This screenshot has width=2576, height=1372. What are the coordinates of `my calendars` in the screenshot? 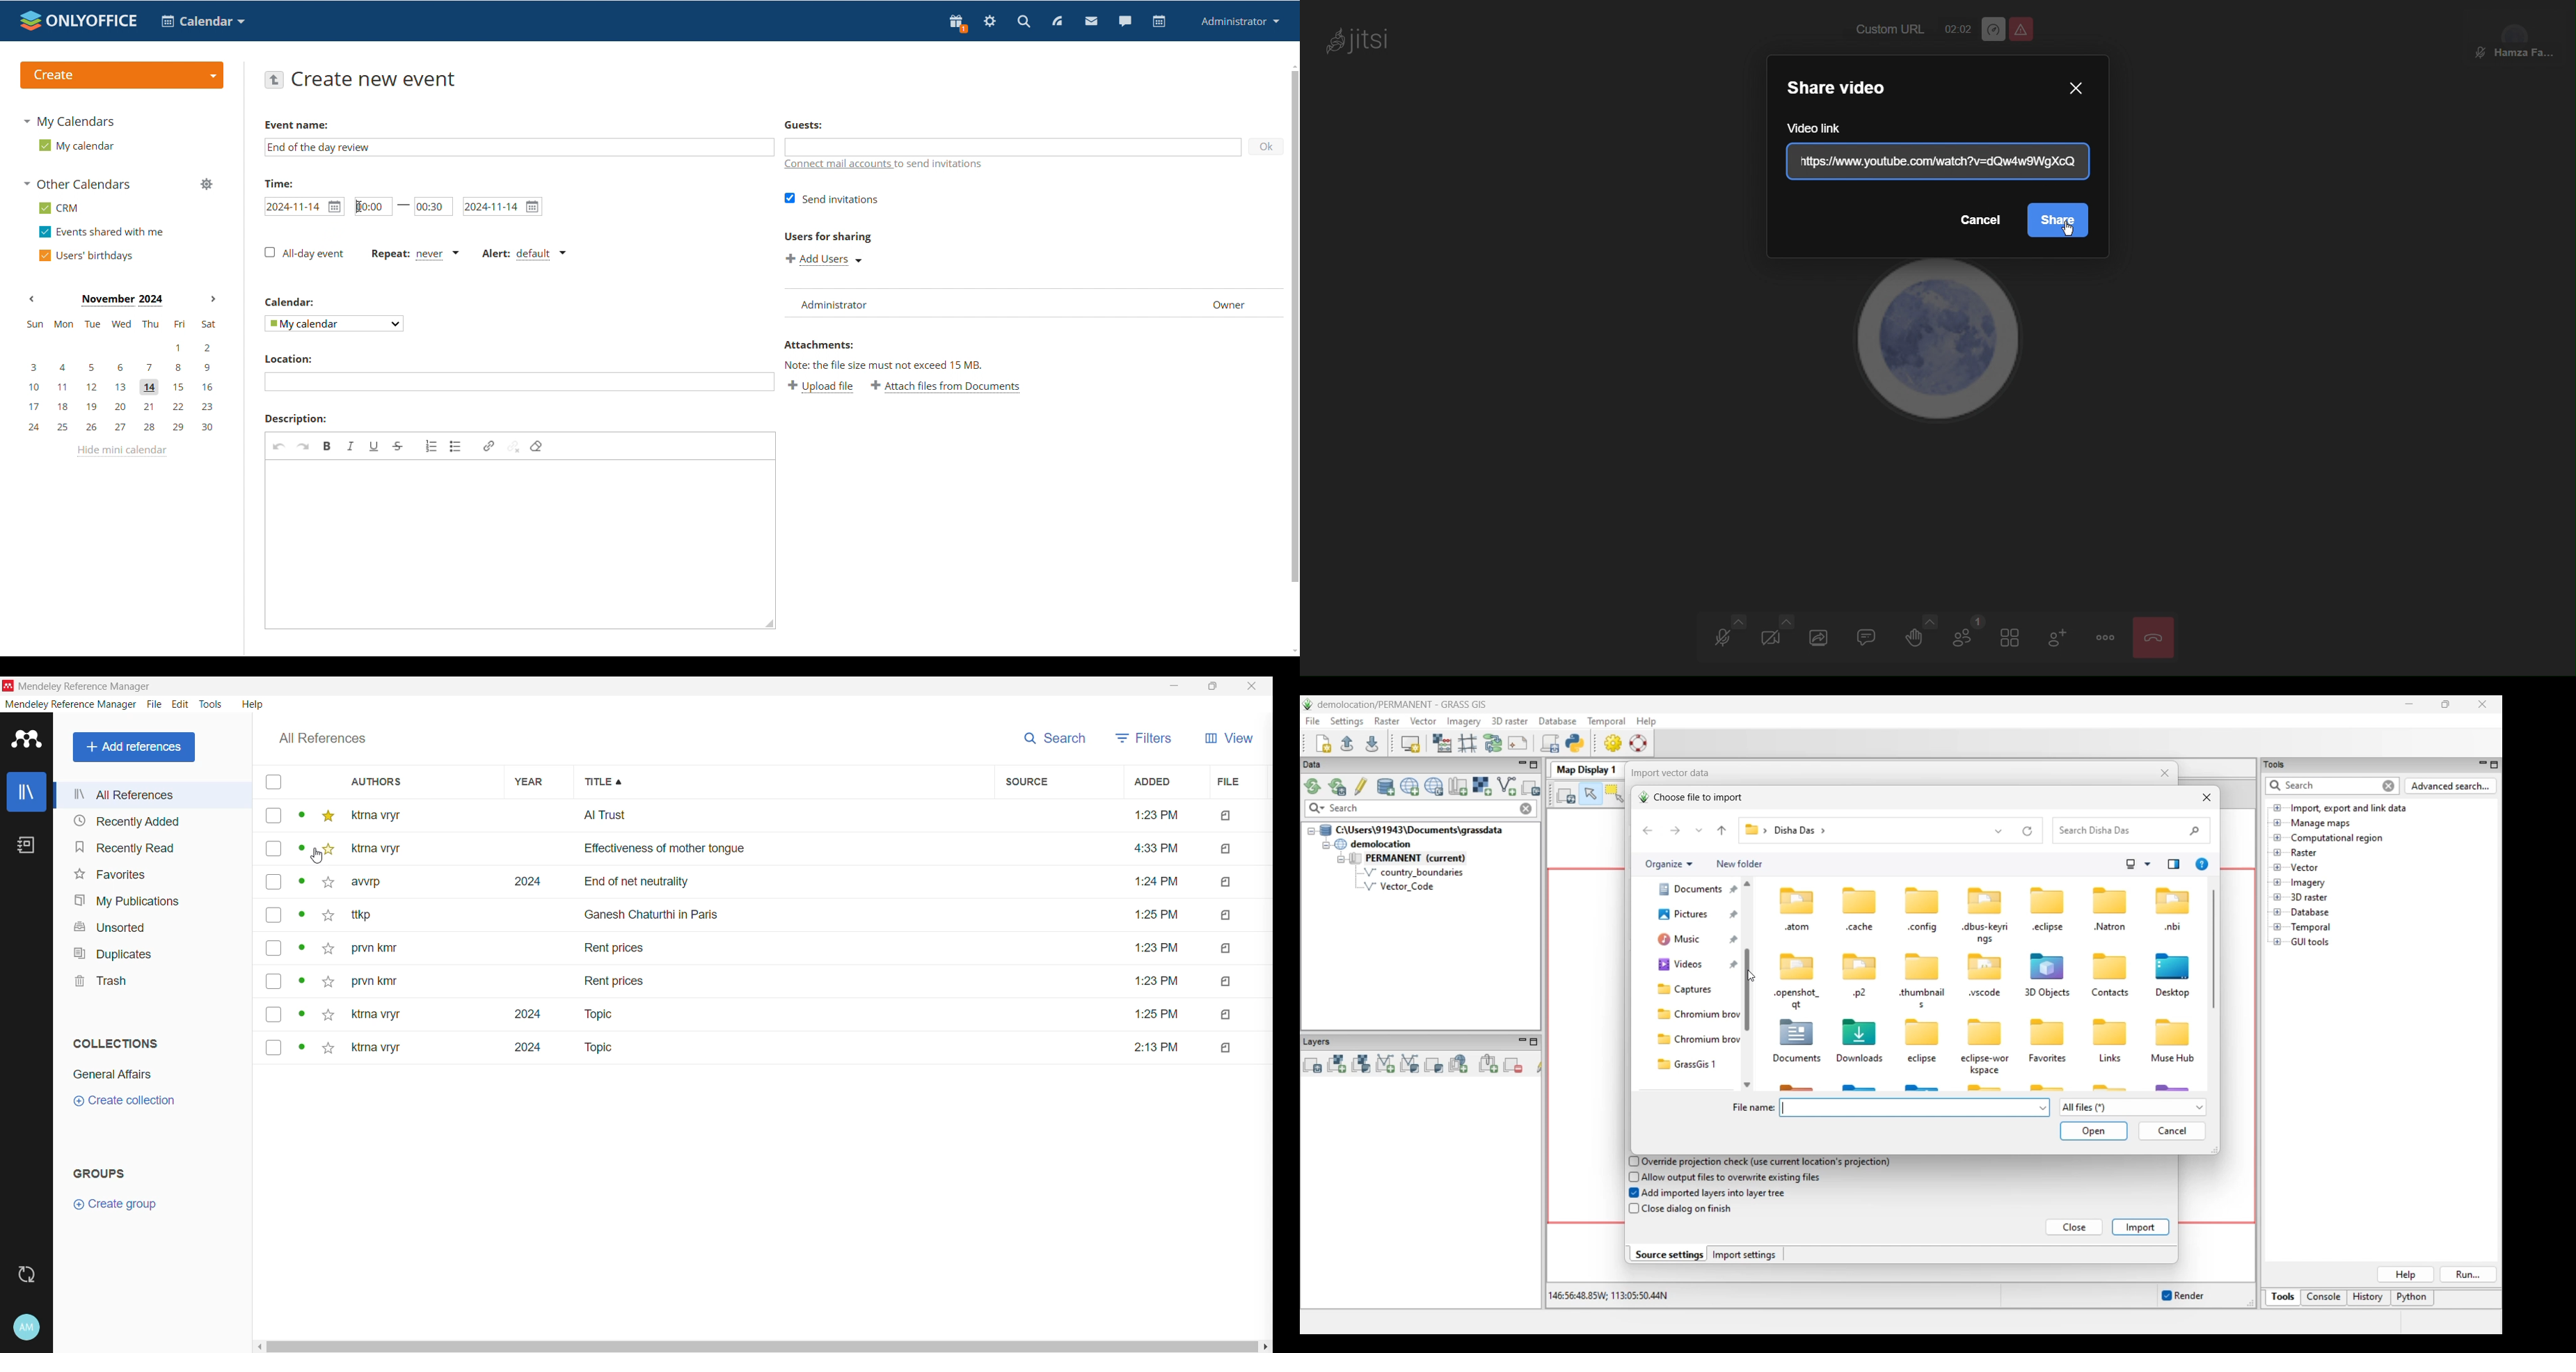 It's located at (68, 121).